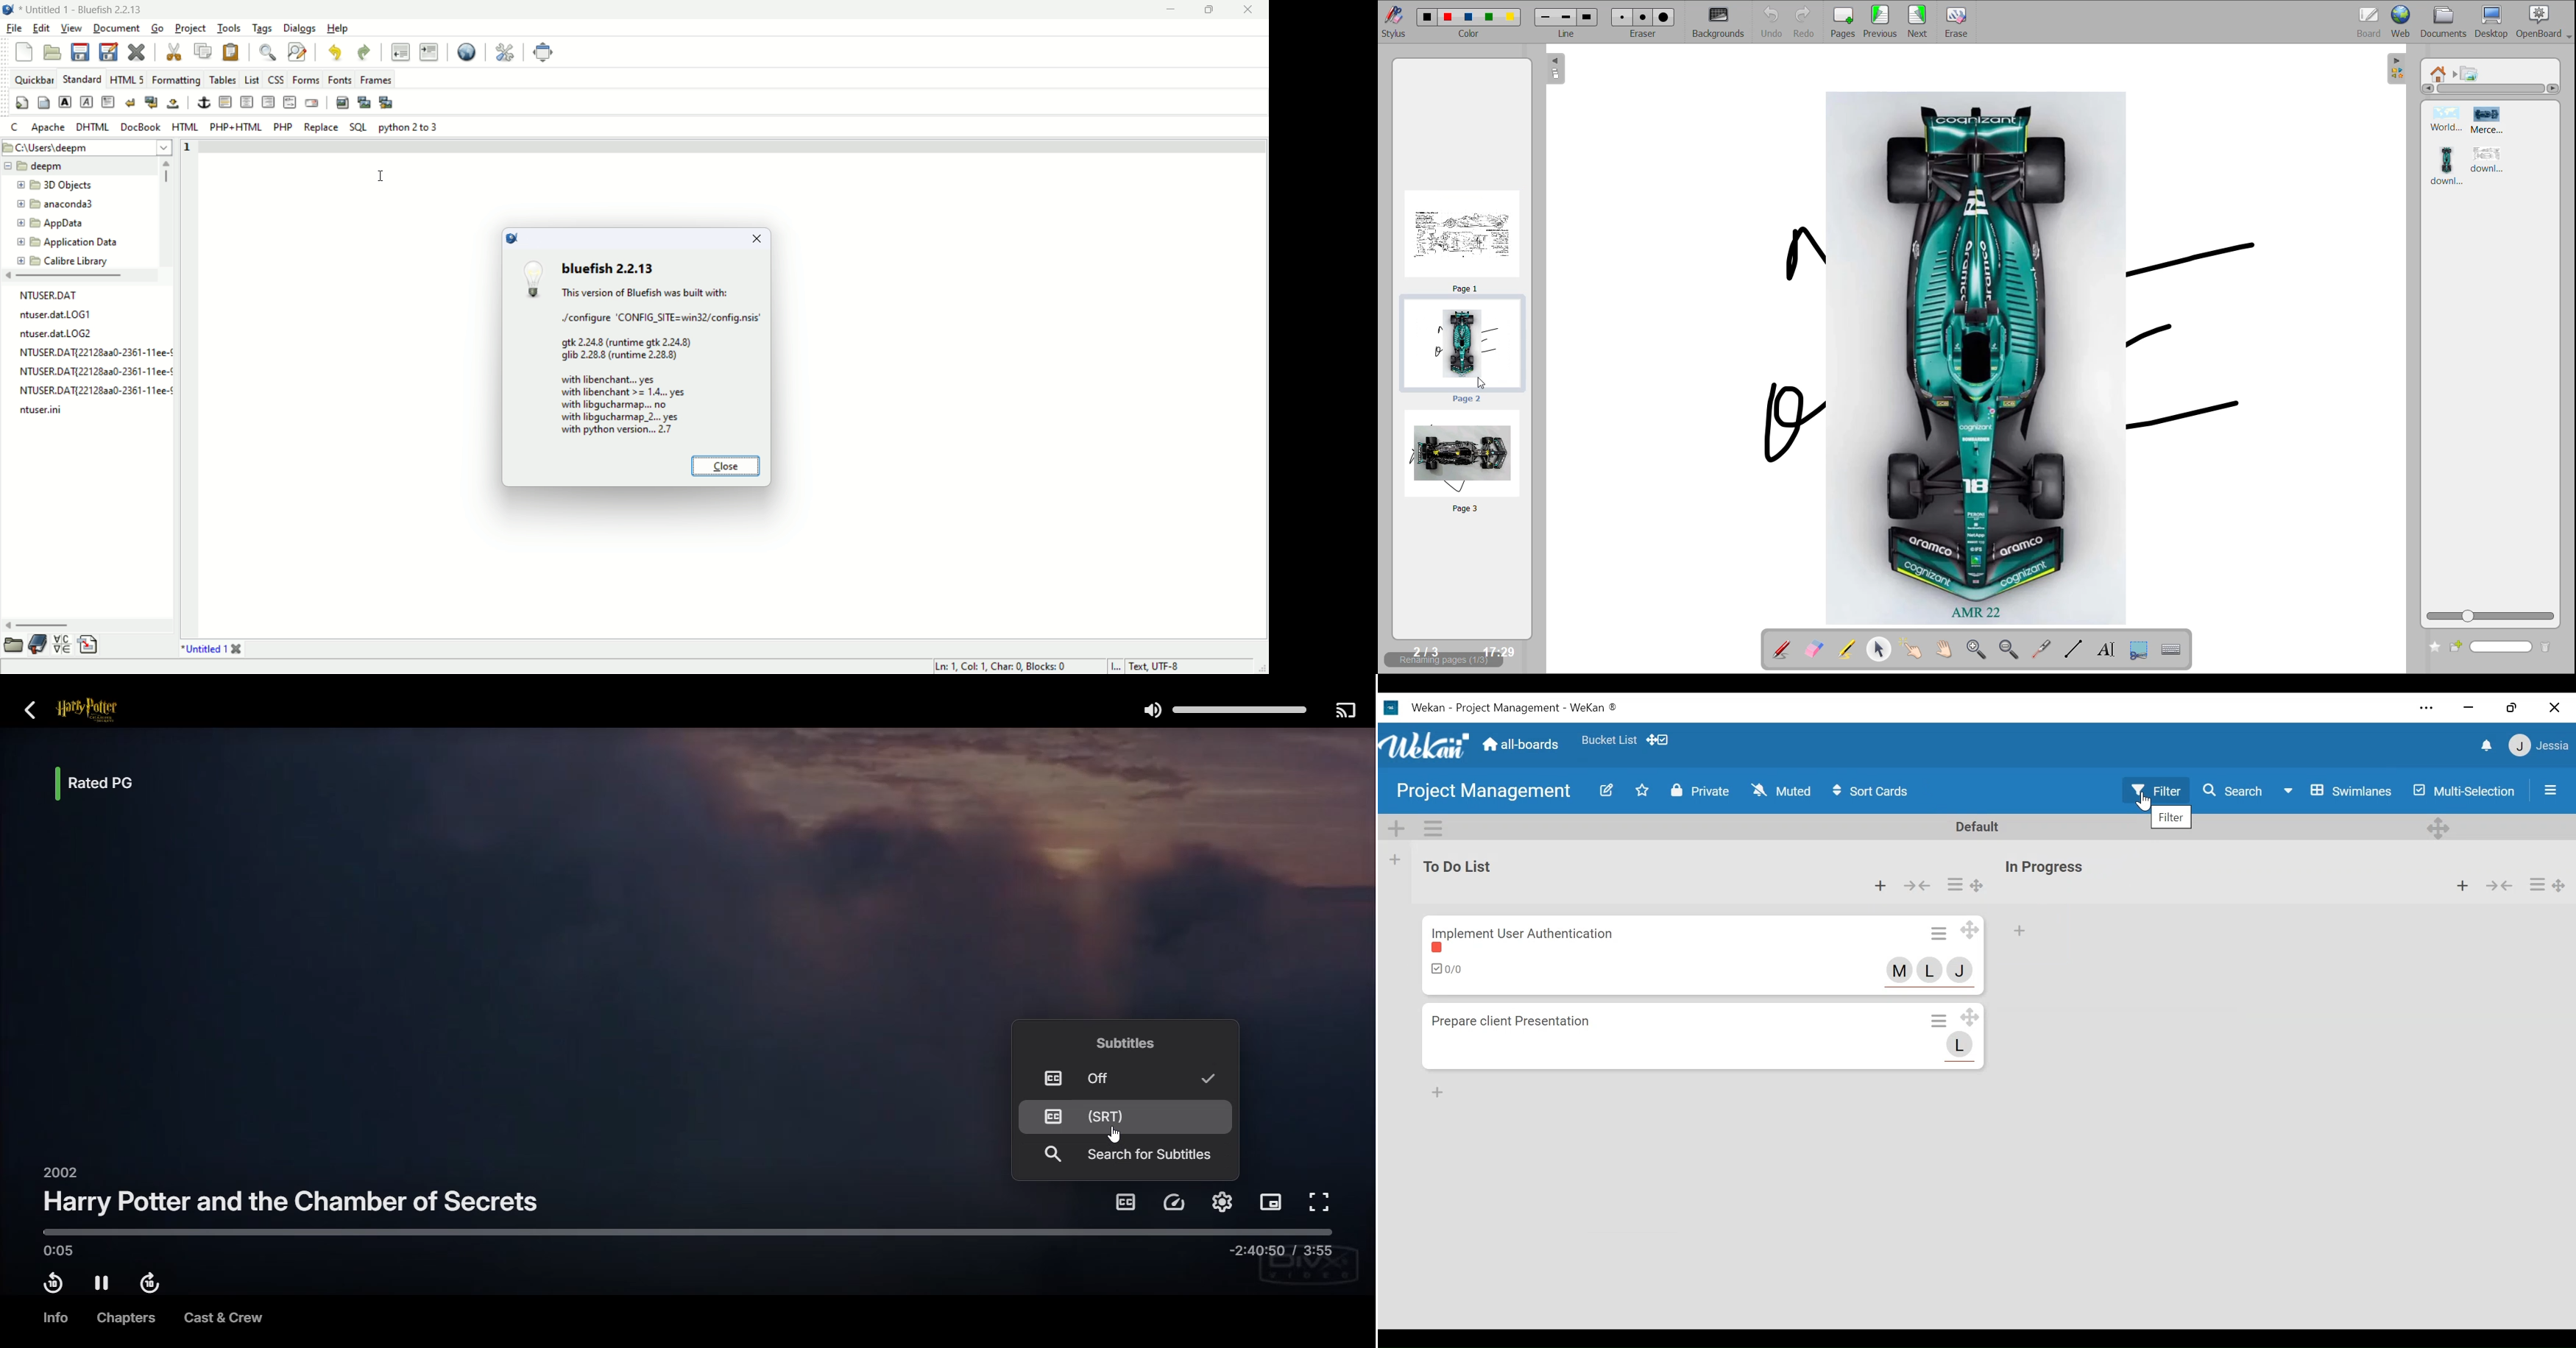 The width and height of the screenshot is (2576, 1372). I want to click on document tab, so click(200, 649).